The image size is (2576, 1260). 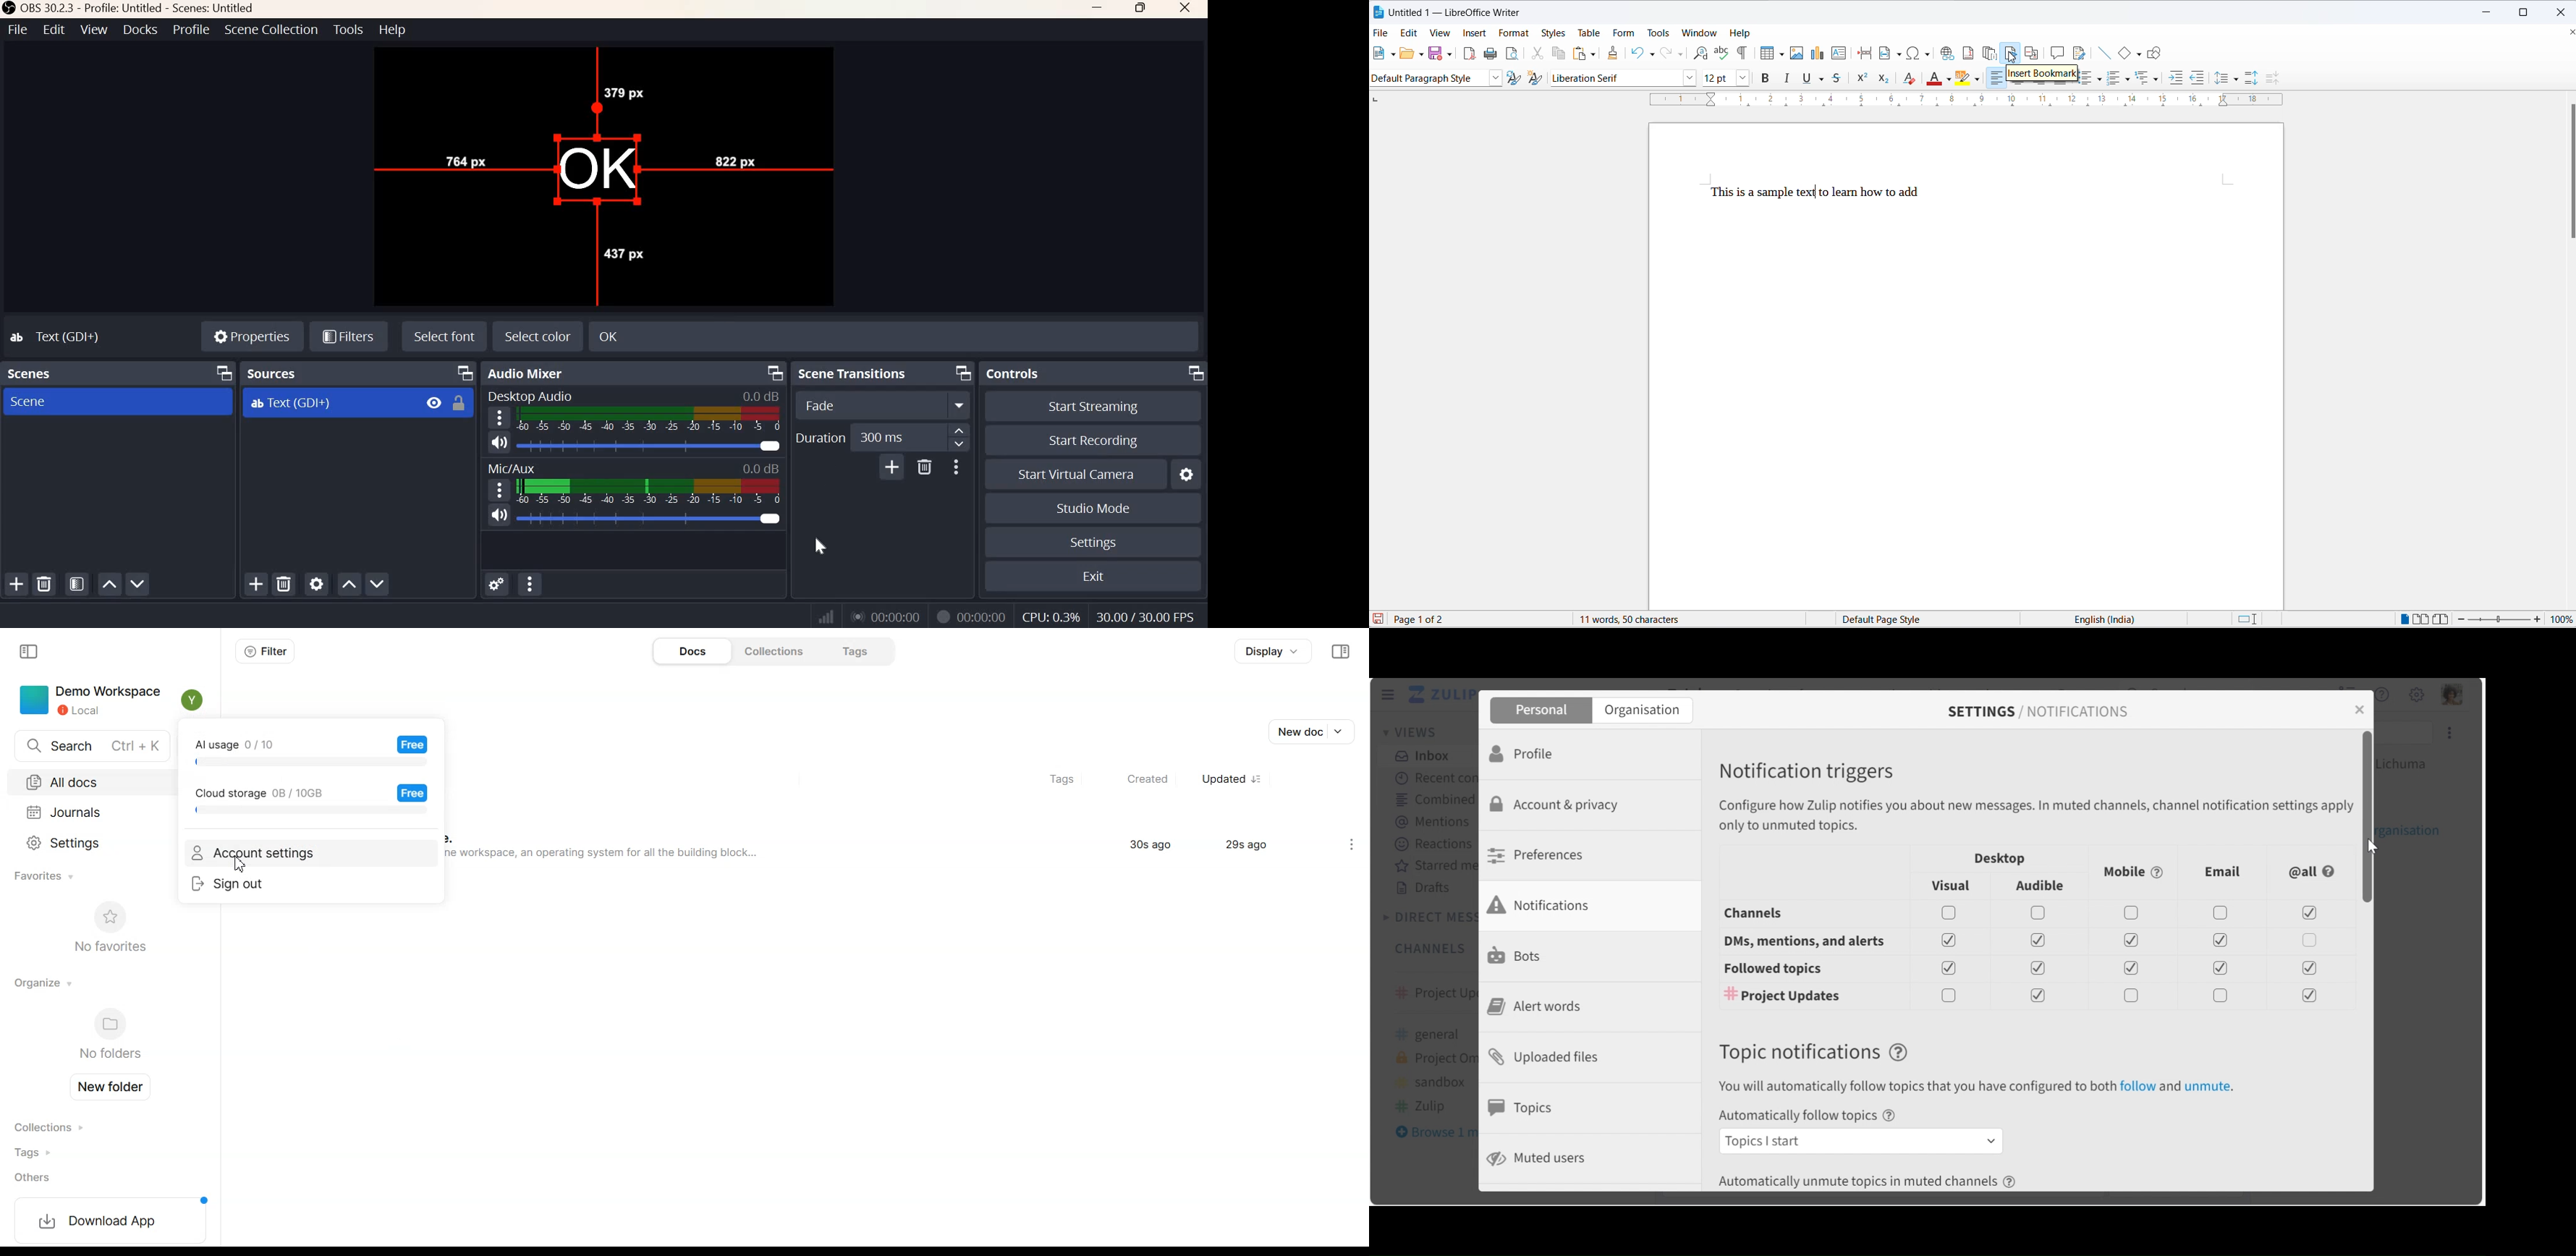 What do you see at coordinates (733, 159) in the screenshot?
I see `822 px` at bounding box center [733, 159].